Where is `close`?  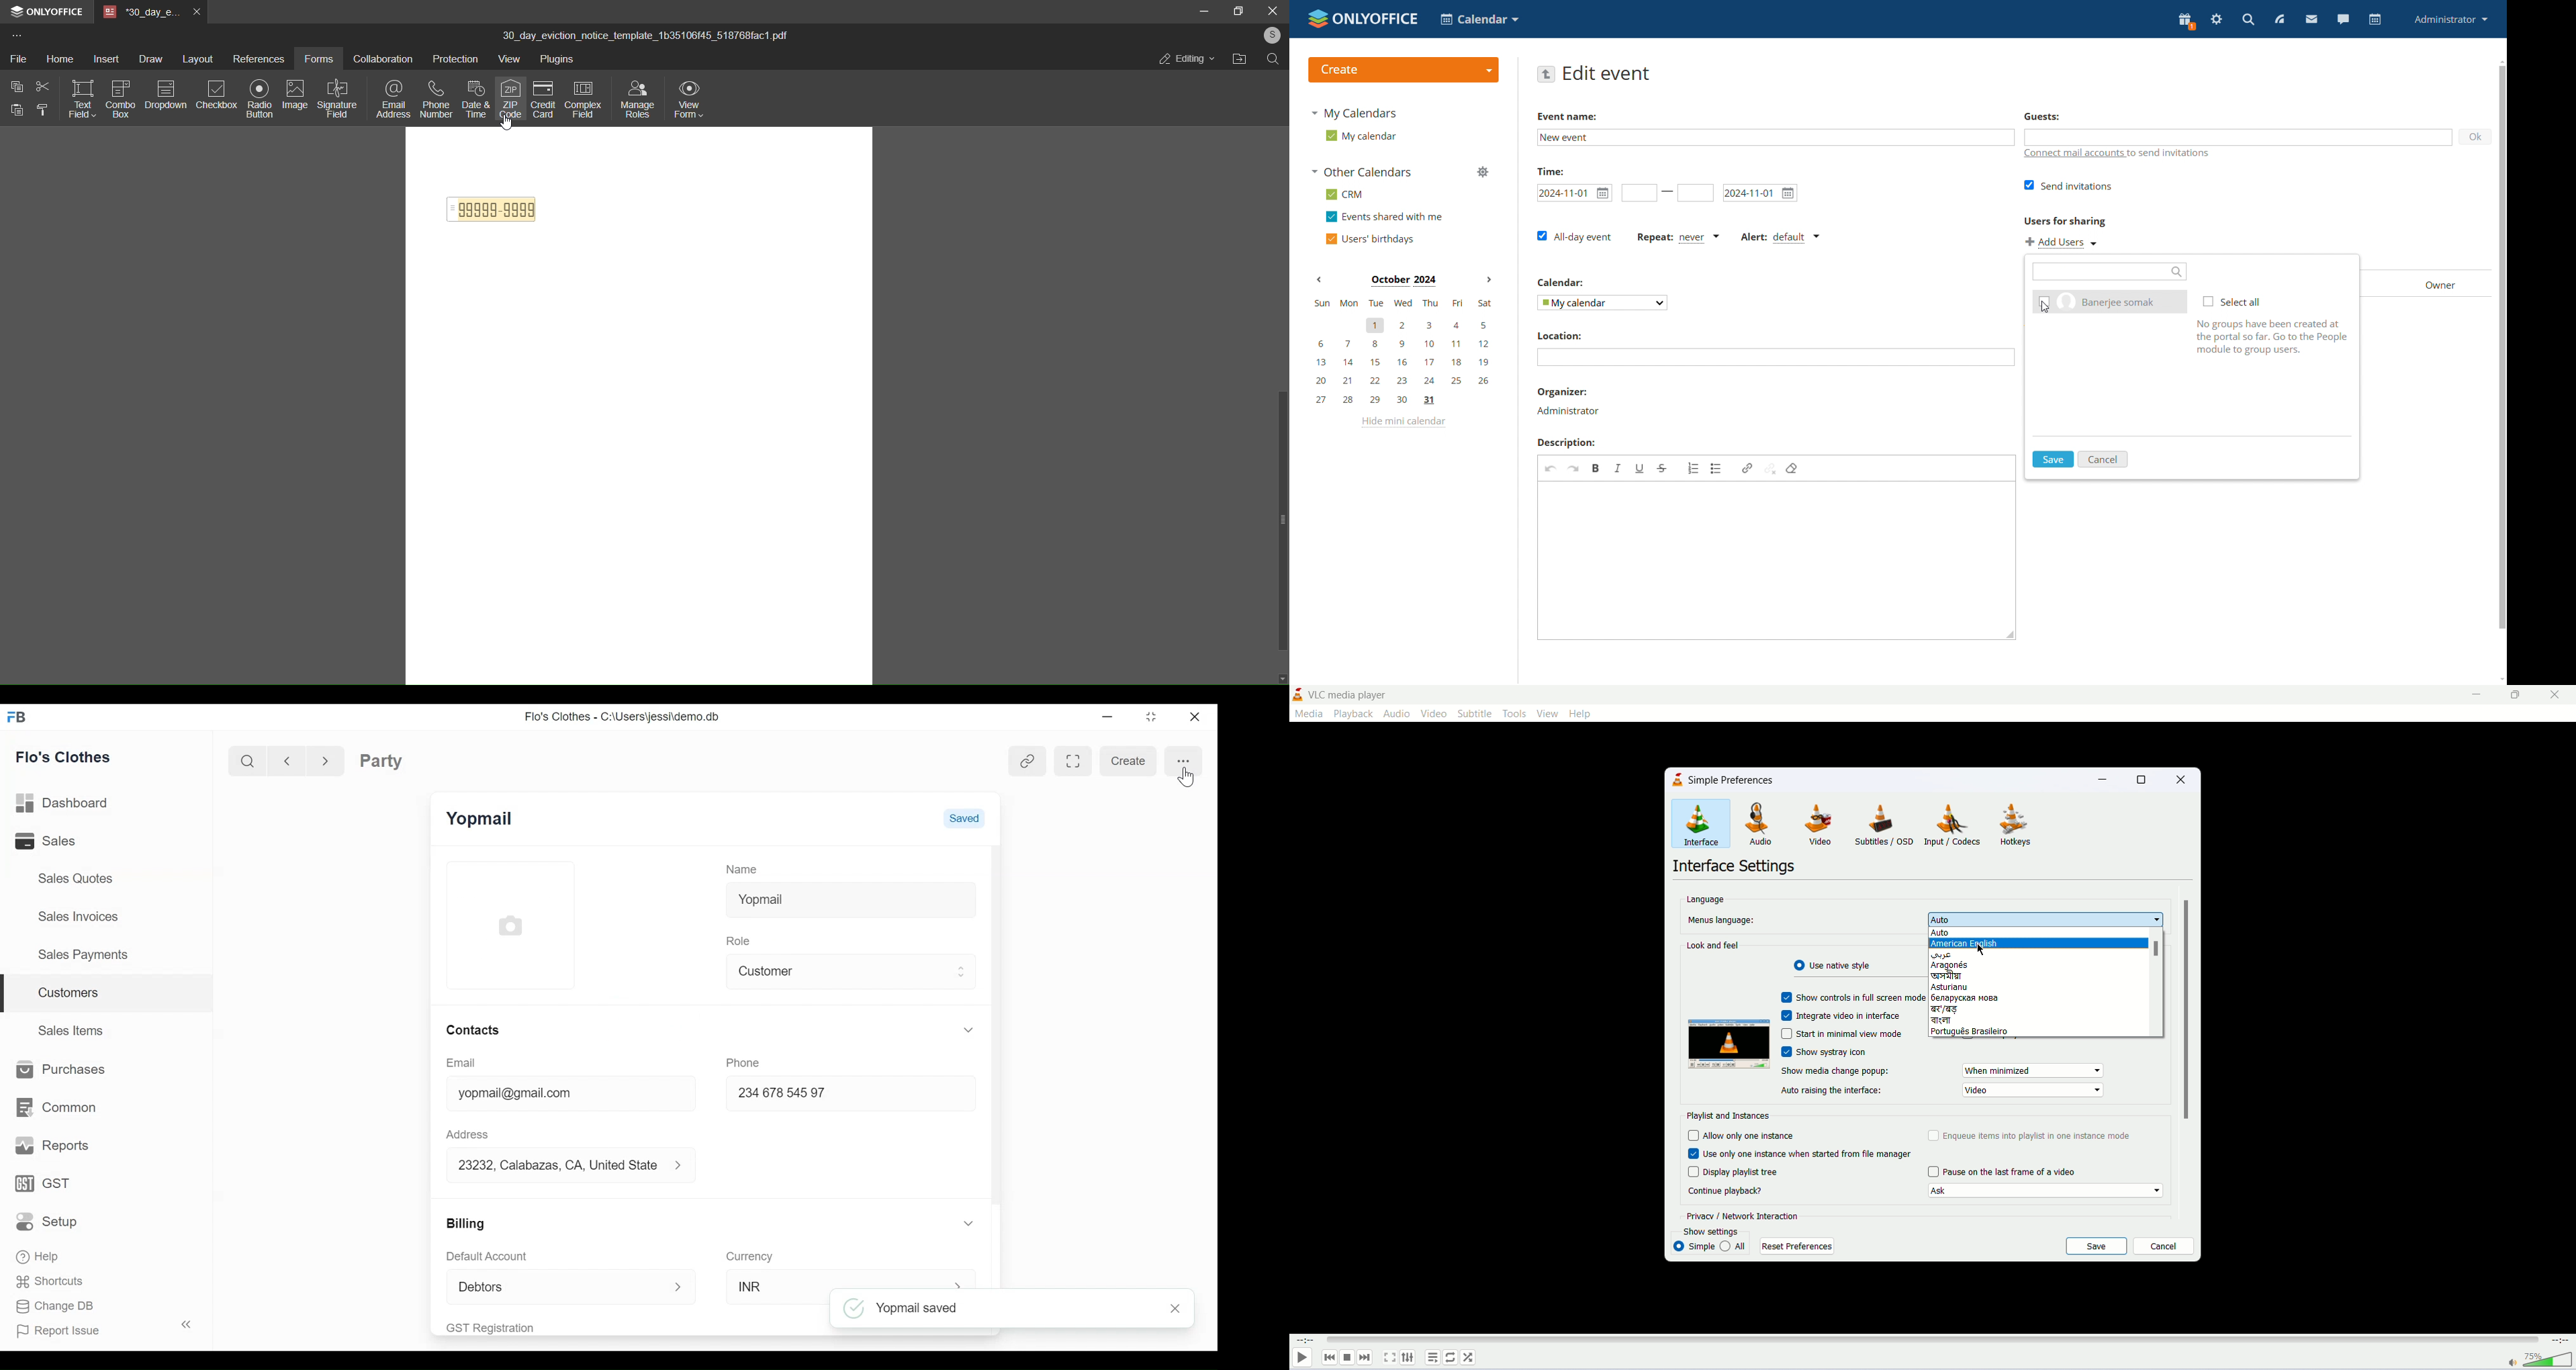
close is located at coordinates (1273, 11).